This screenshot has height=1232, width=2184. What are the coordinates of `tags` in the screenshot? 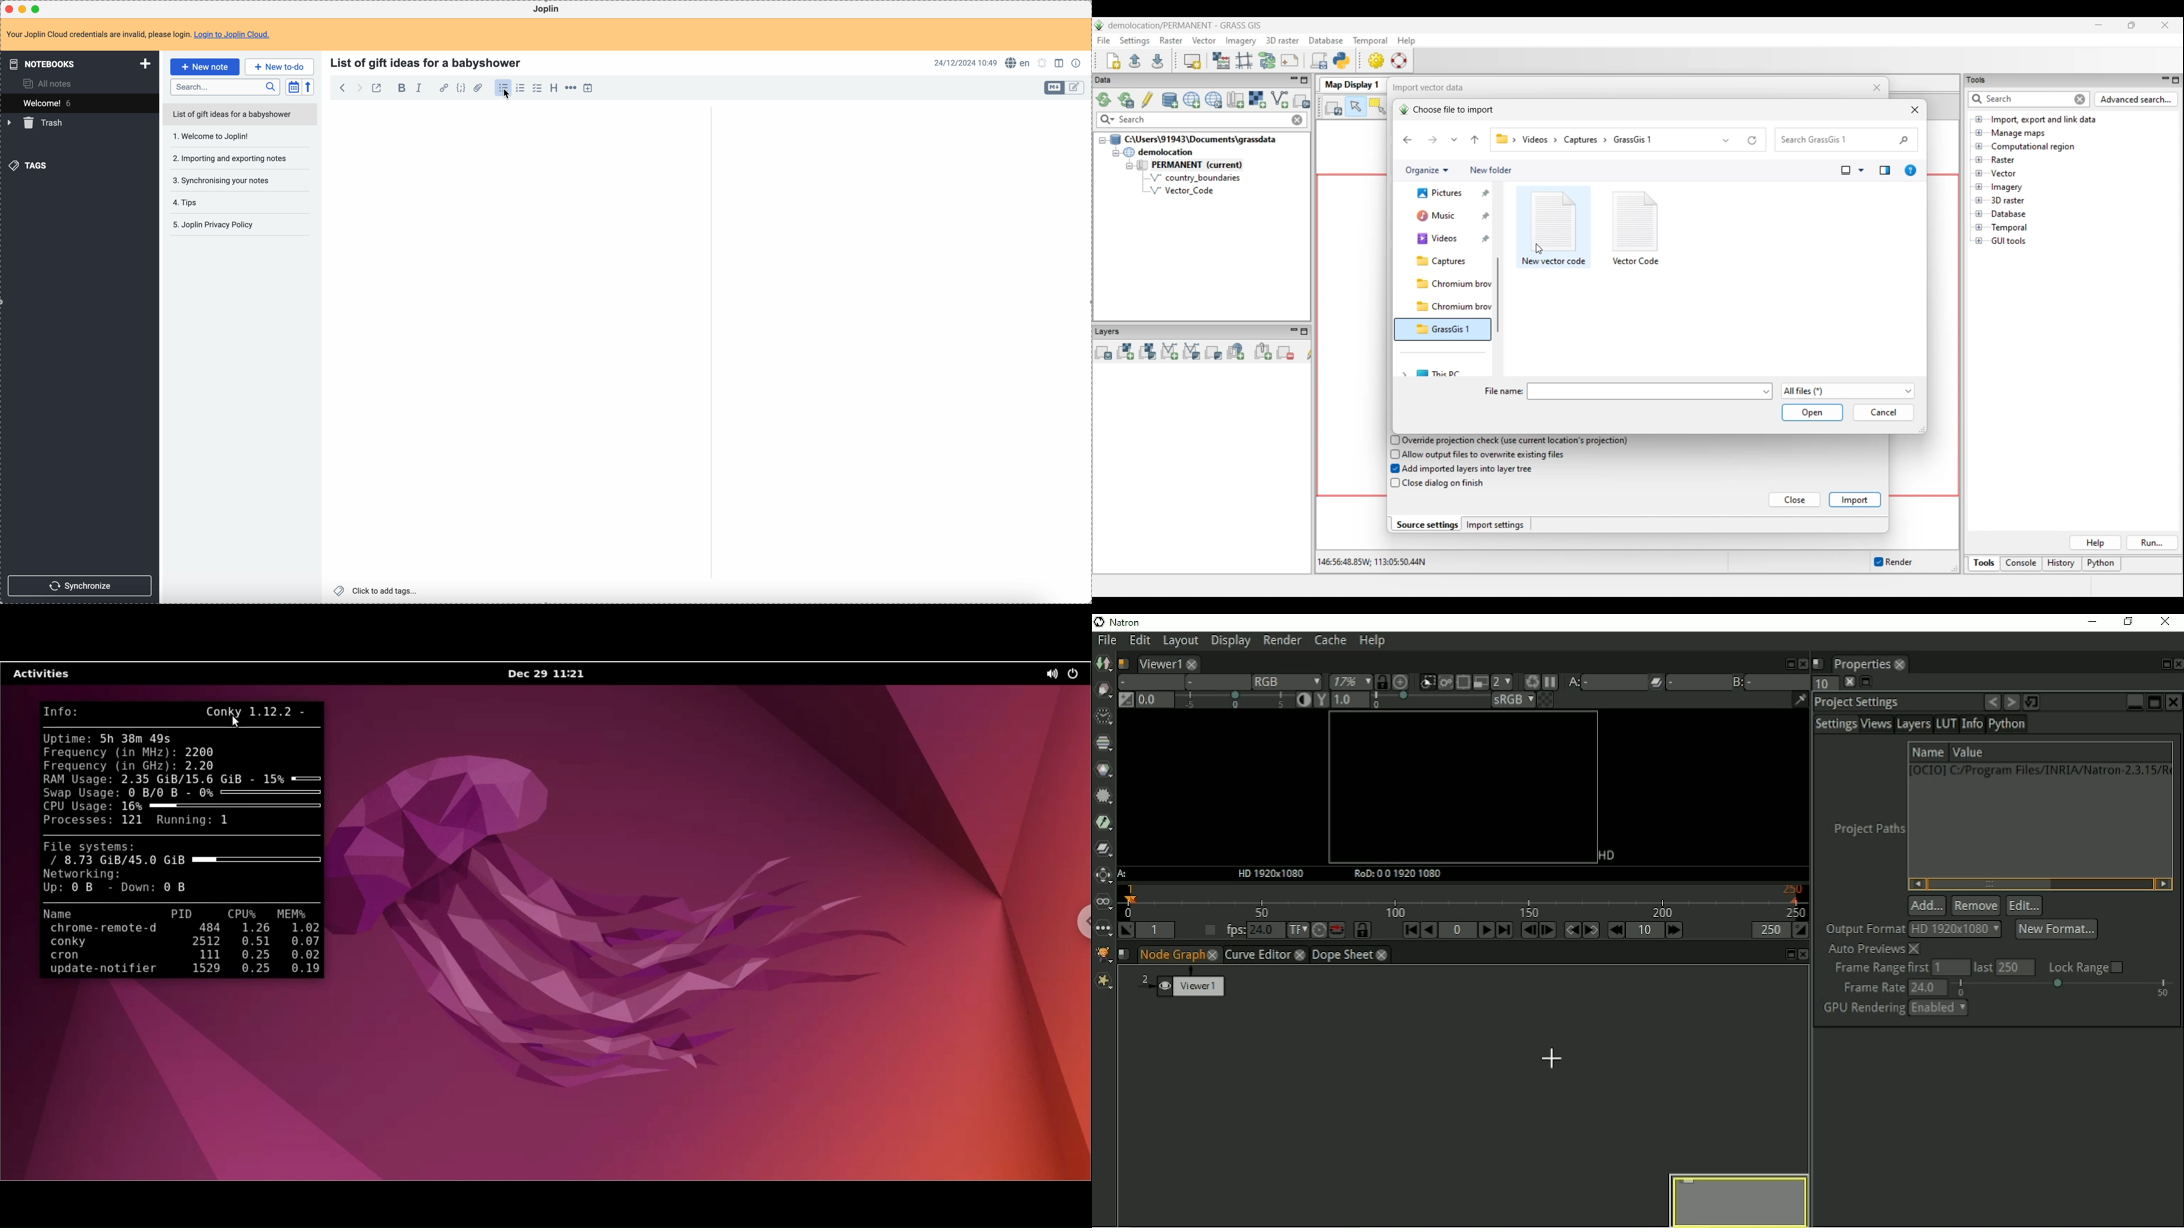 It's located at (27, 166).